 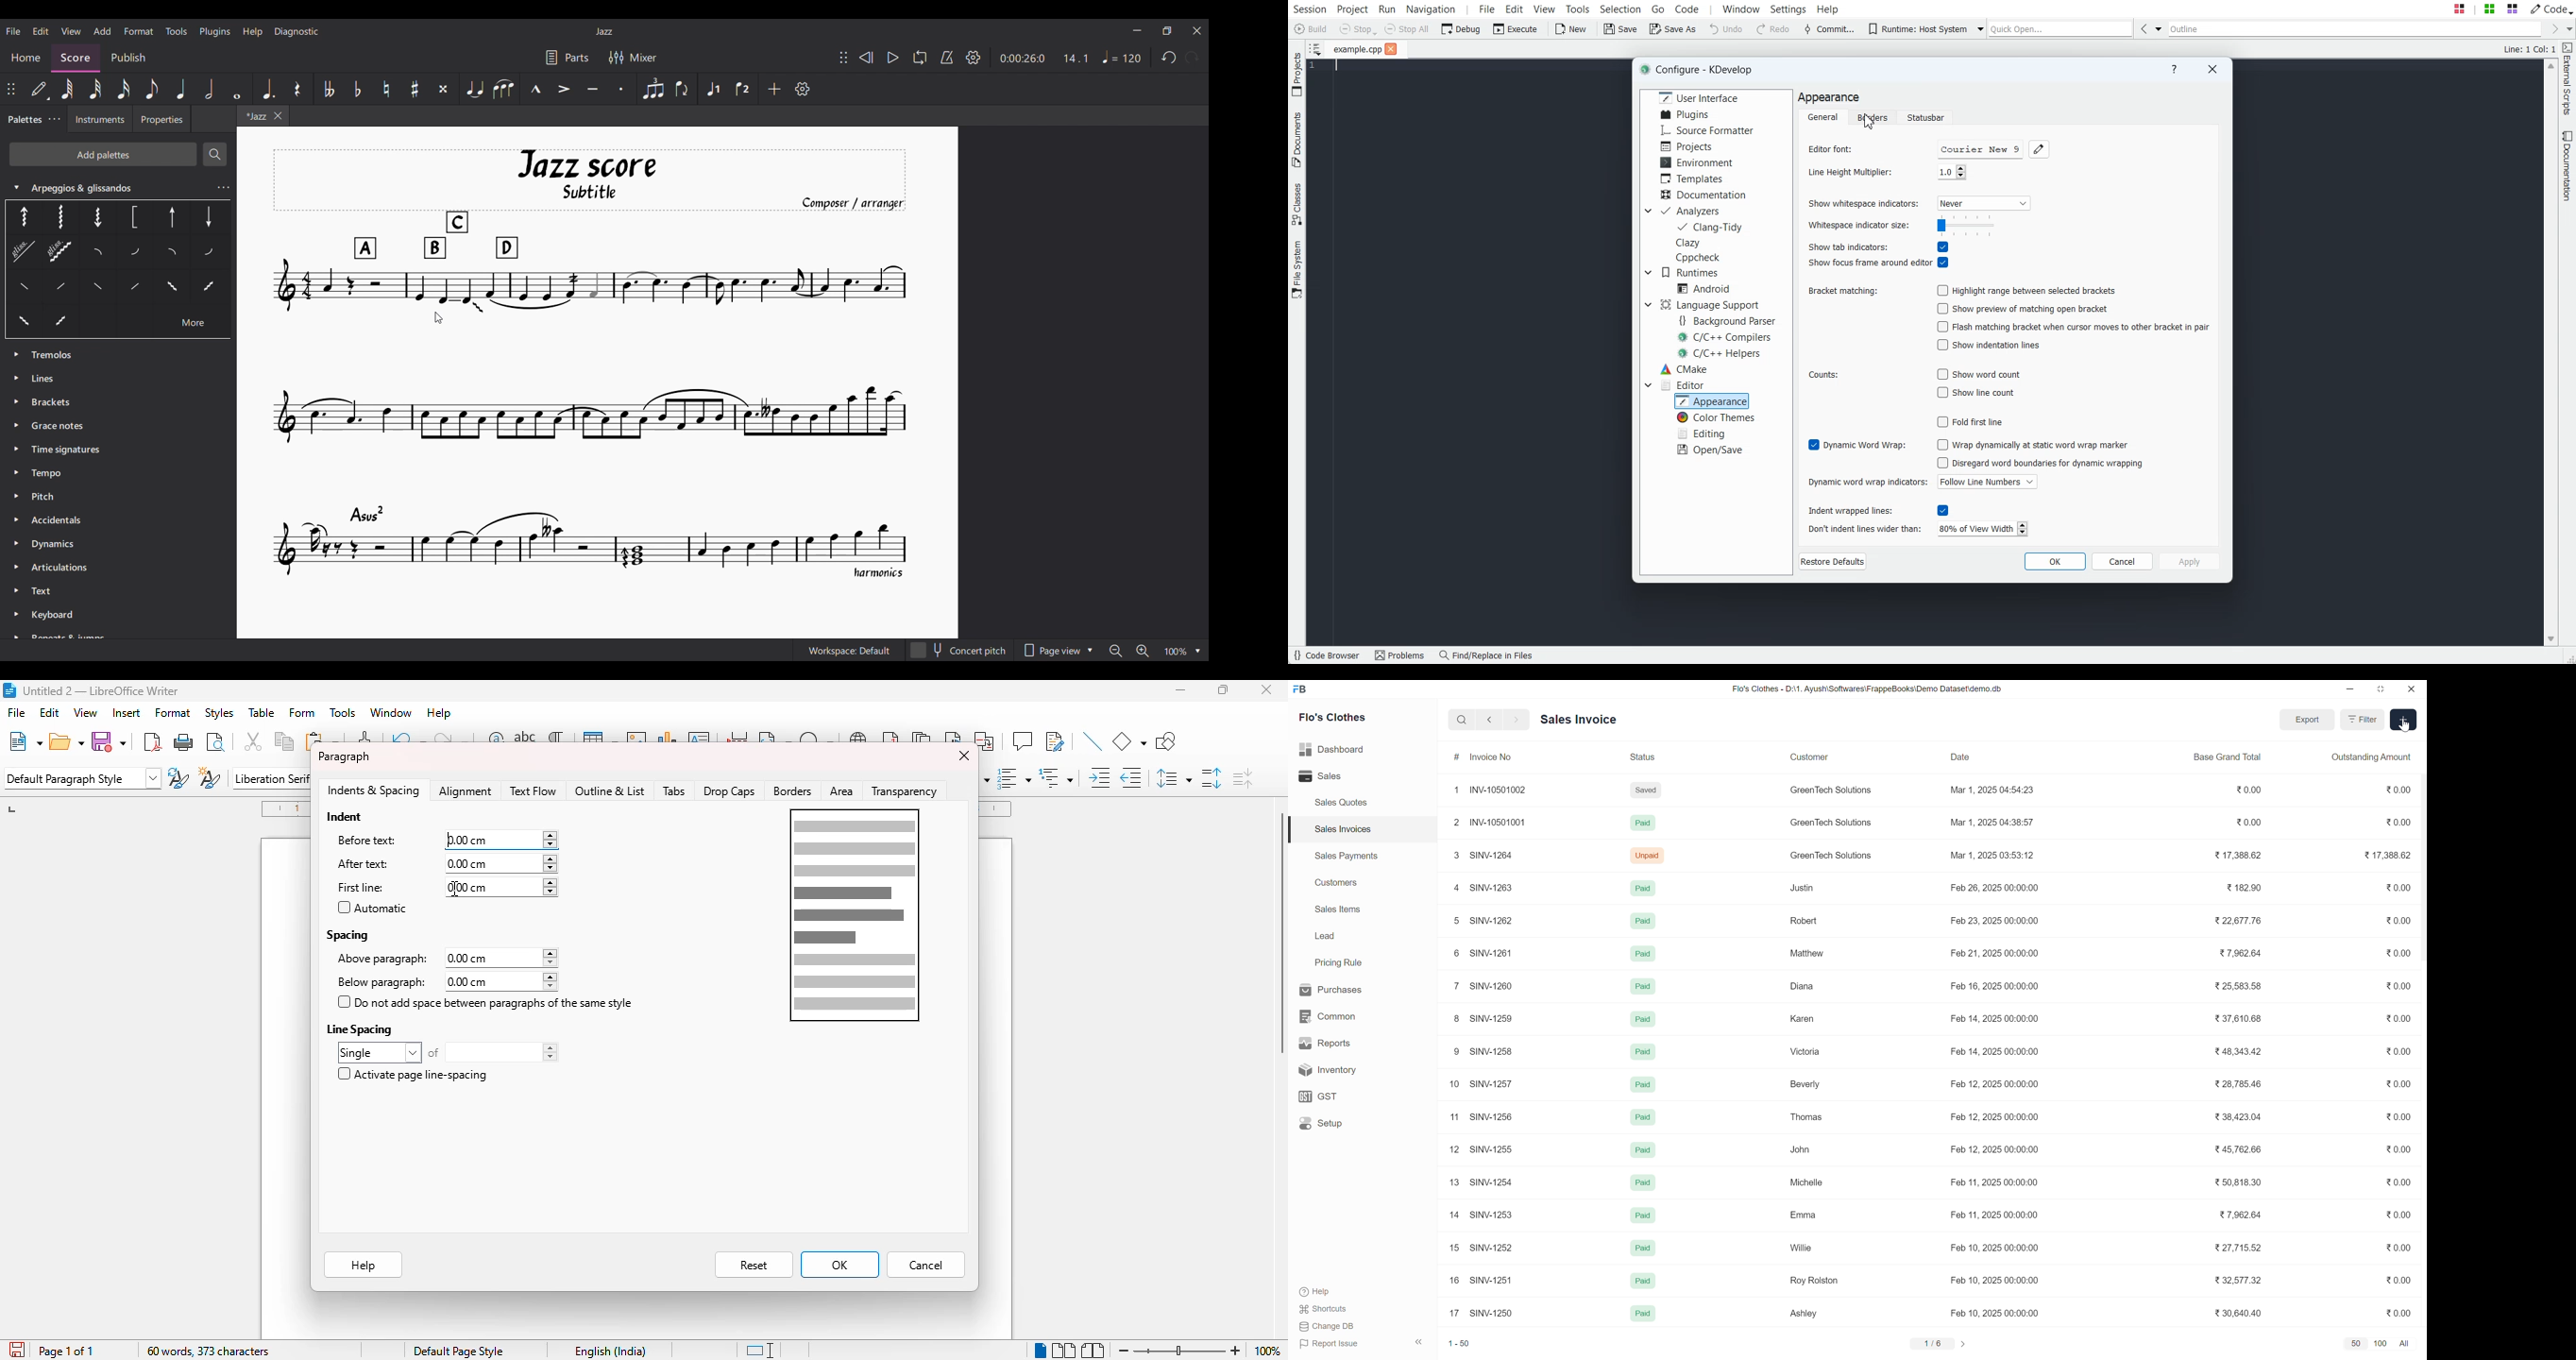 What do you see at coordinates (2235, 1088) in the screenshot?
I see `₹28,785.46` at bounding box center [2235, 1088].